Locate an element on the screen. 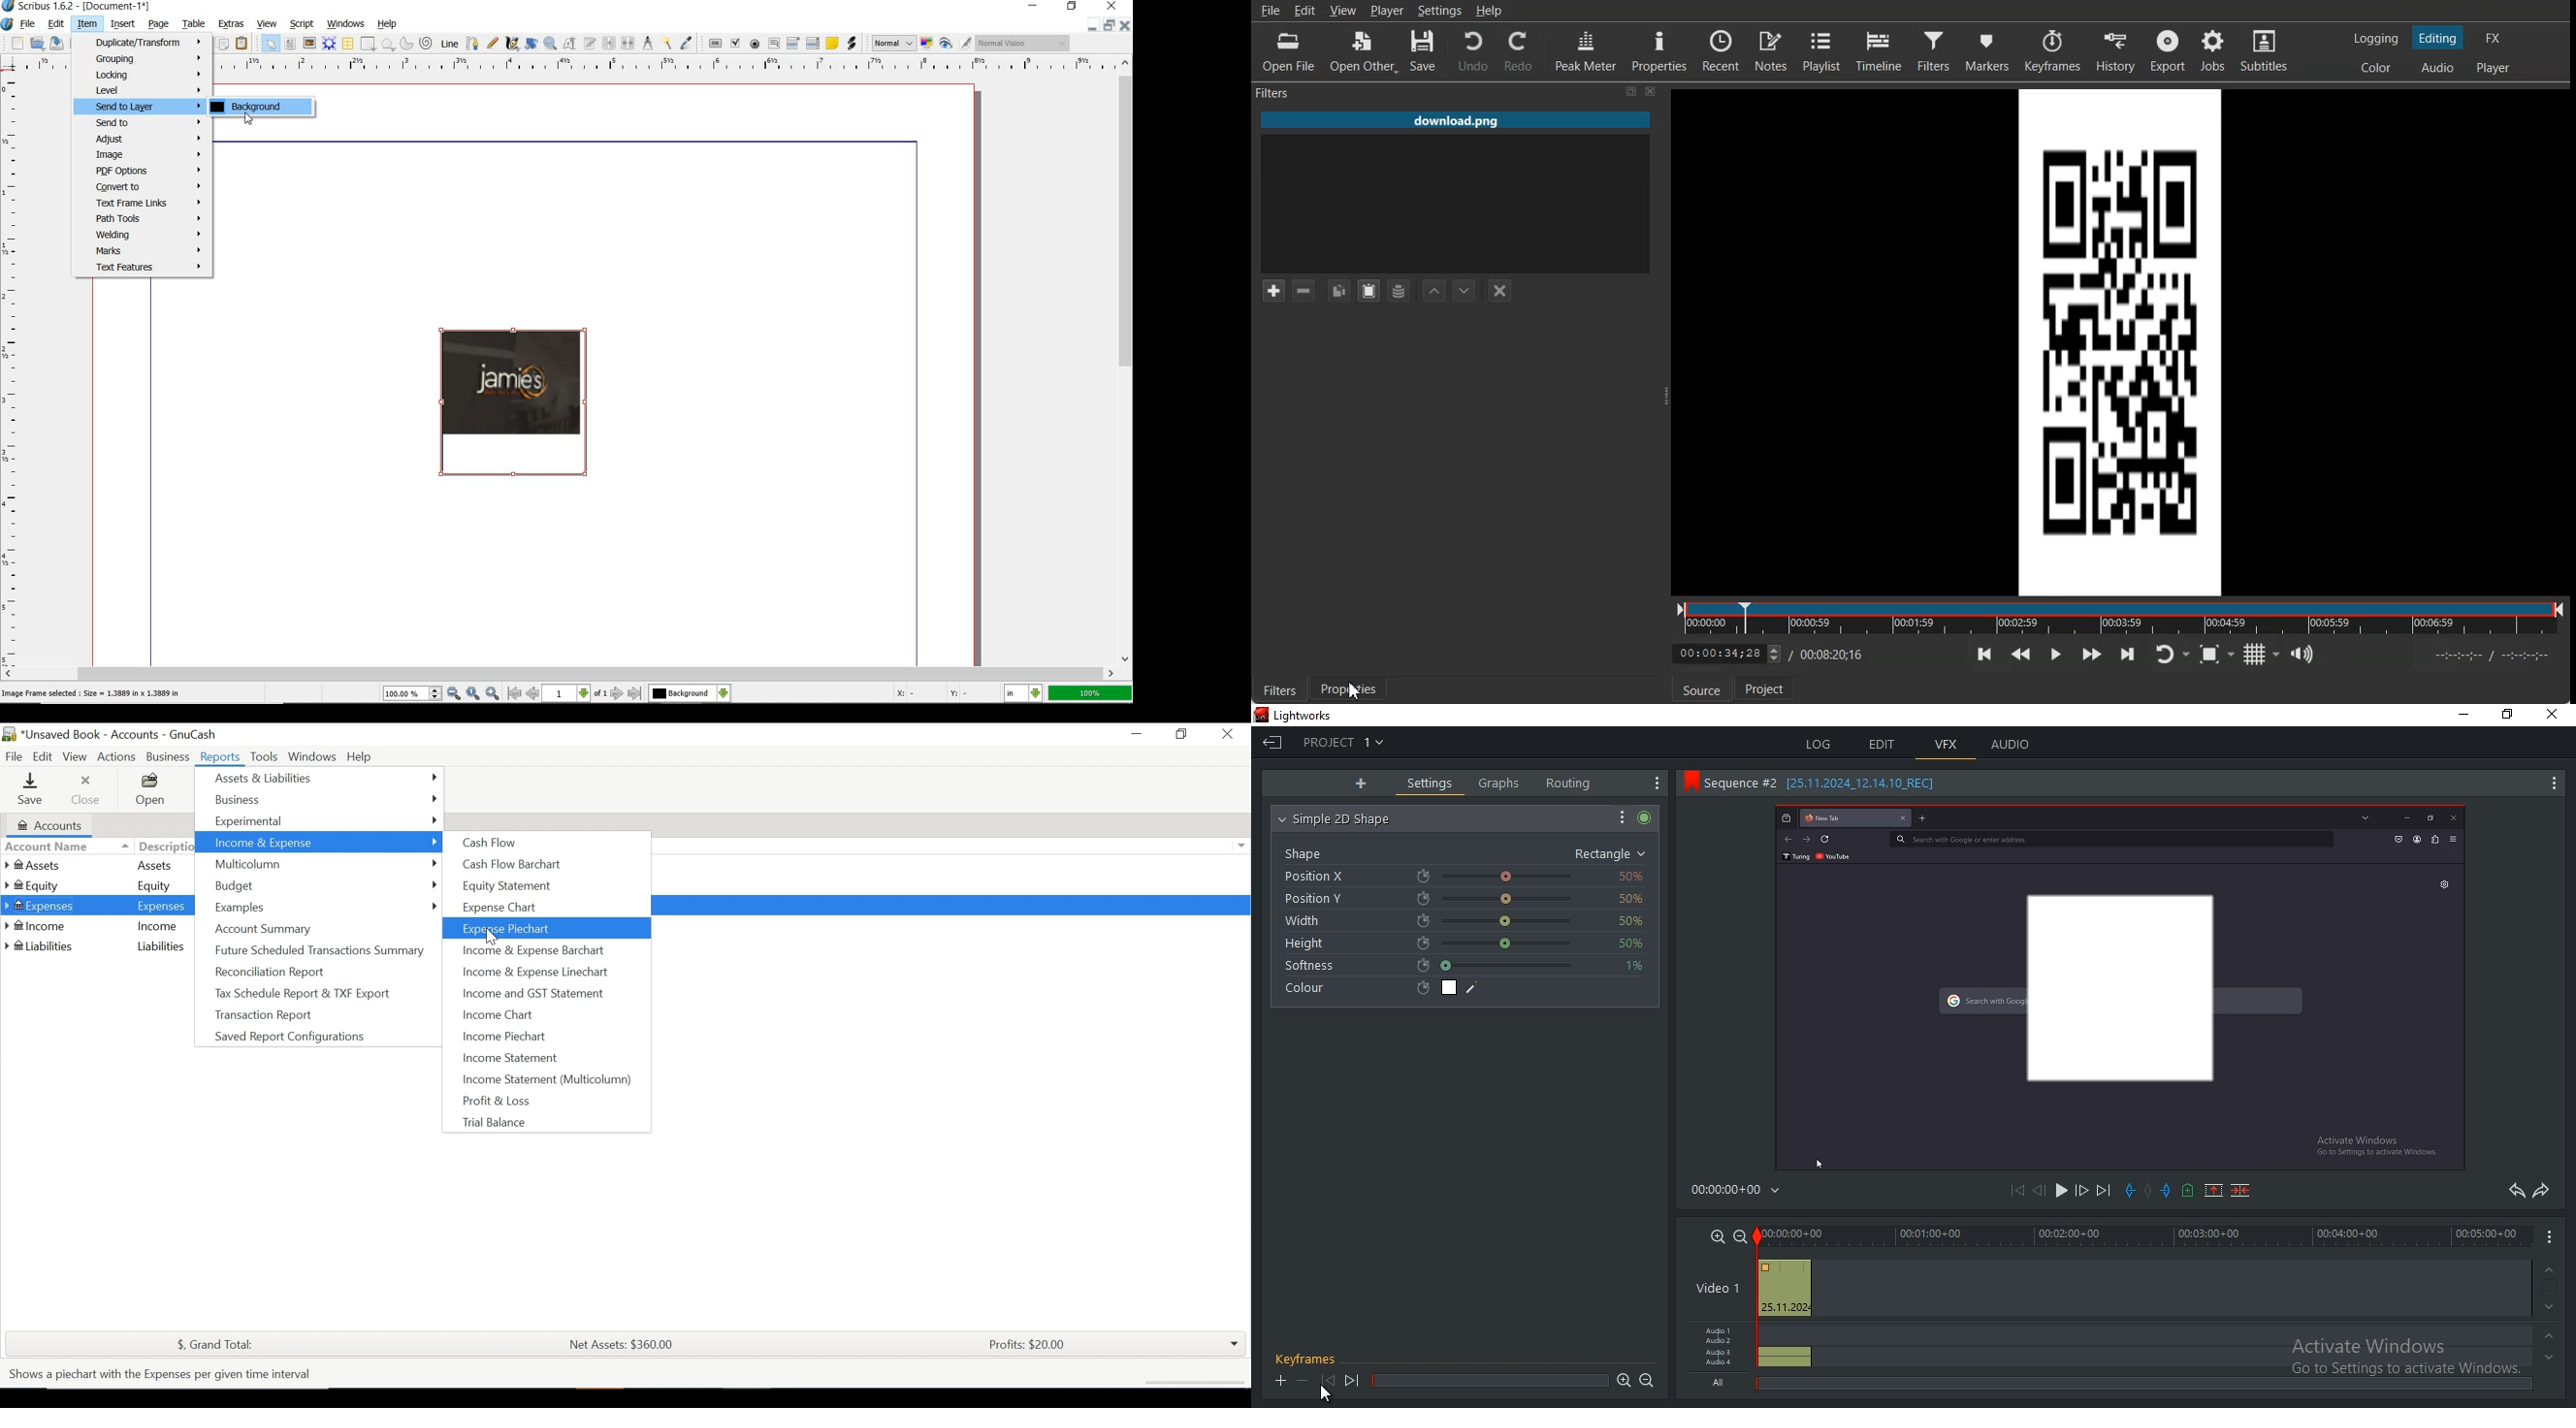  Profits: $20.00 is located at coordinates (1029, 1343).